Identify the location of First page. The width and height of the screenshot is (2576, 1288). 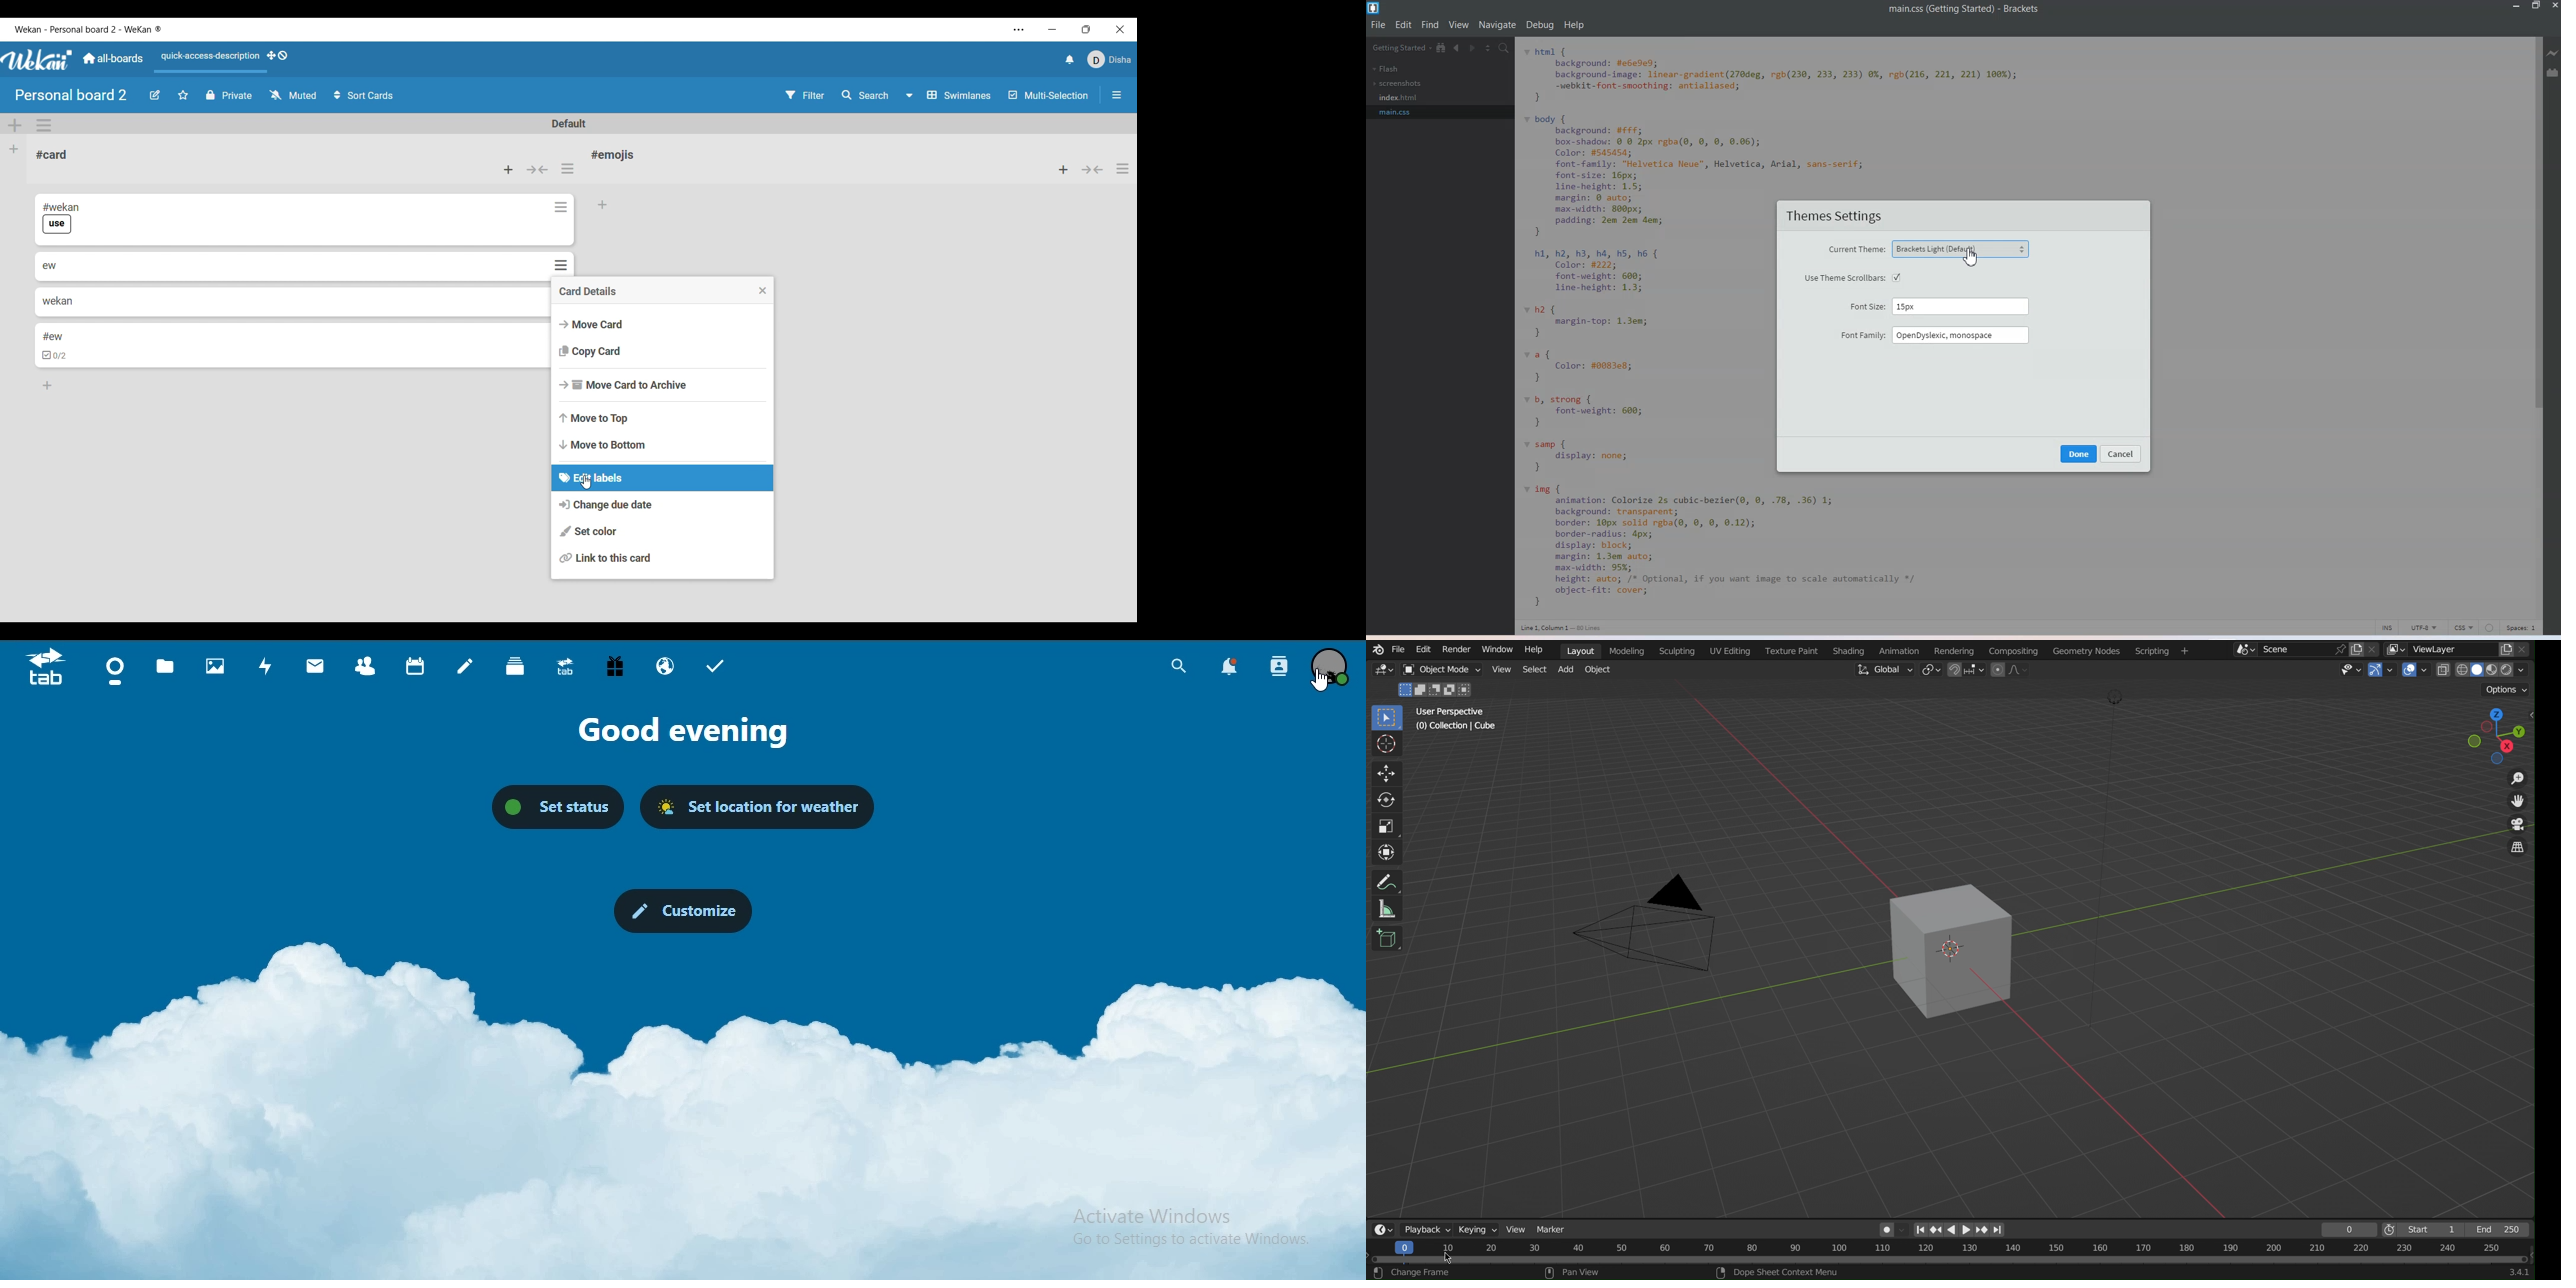
(1918, 1229).